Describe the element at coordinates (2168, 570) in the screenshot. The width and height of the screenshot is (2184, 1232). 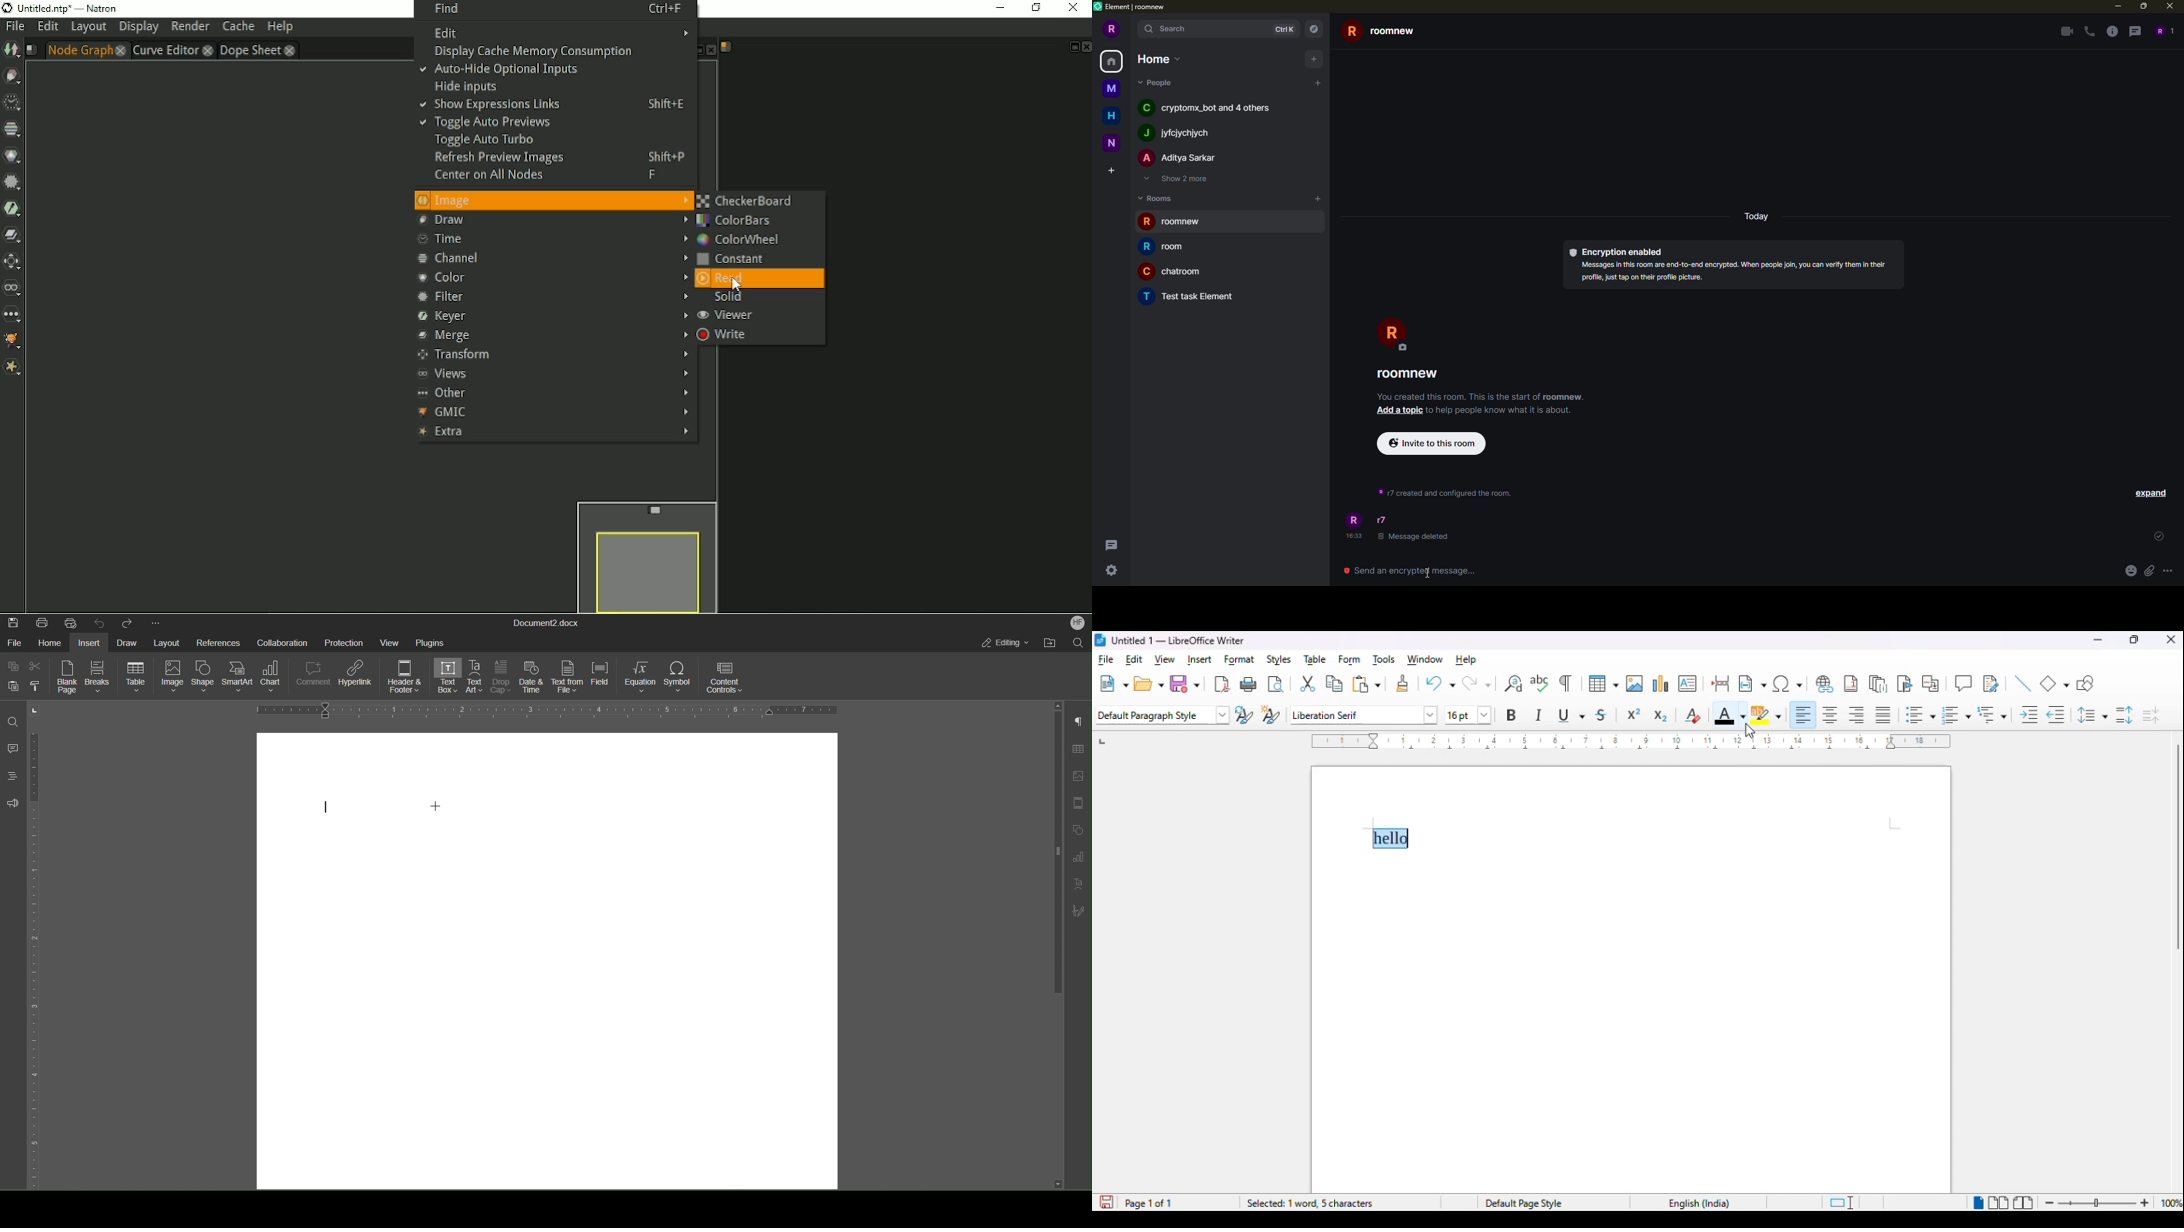
I see `more` at that location.